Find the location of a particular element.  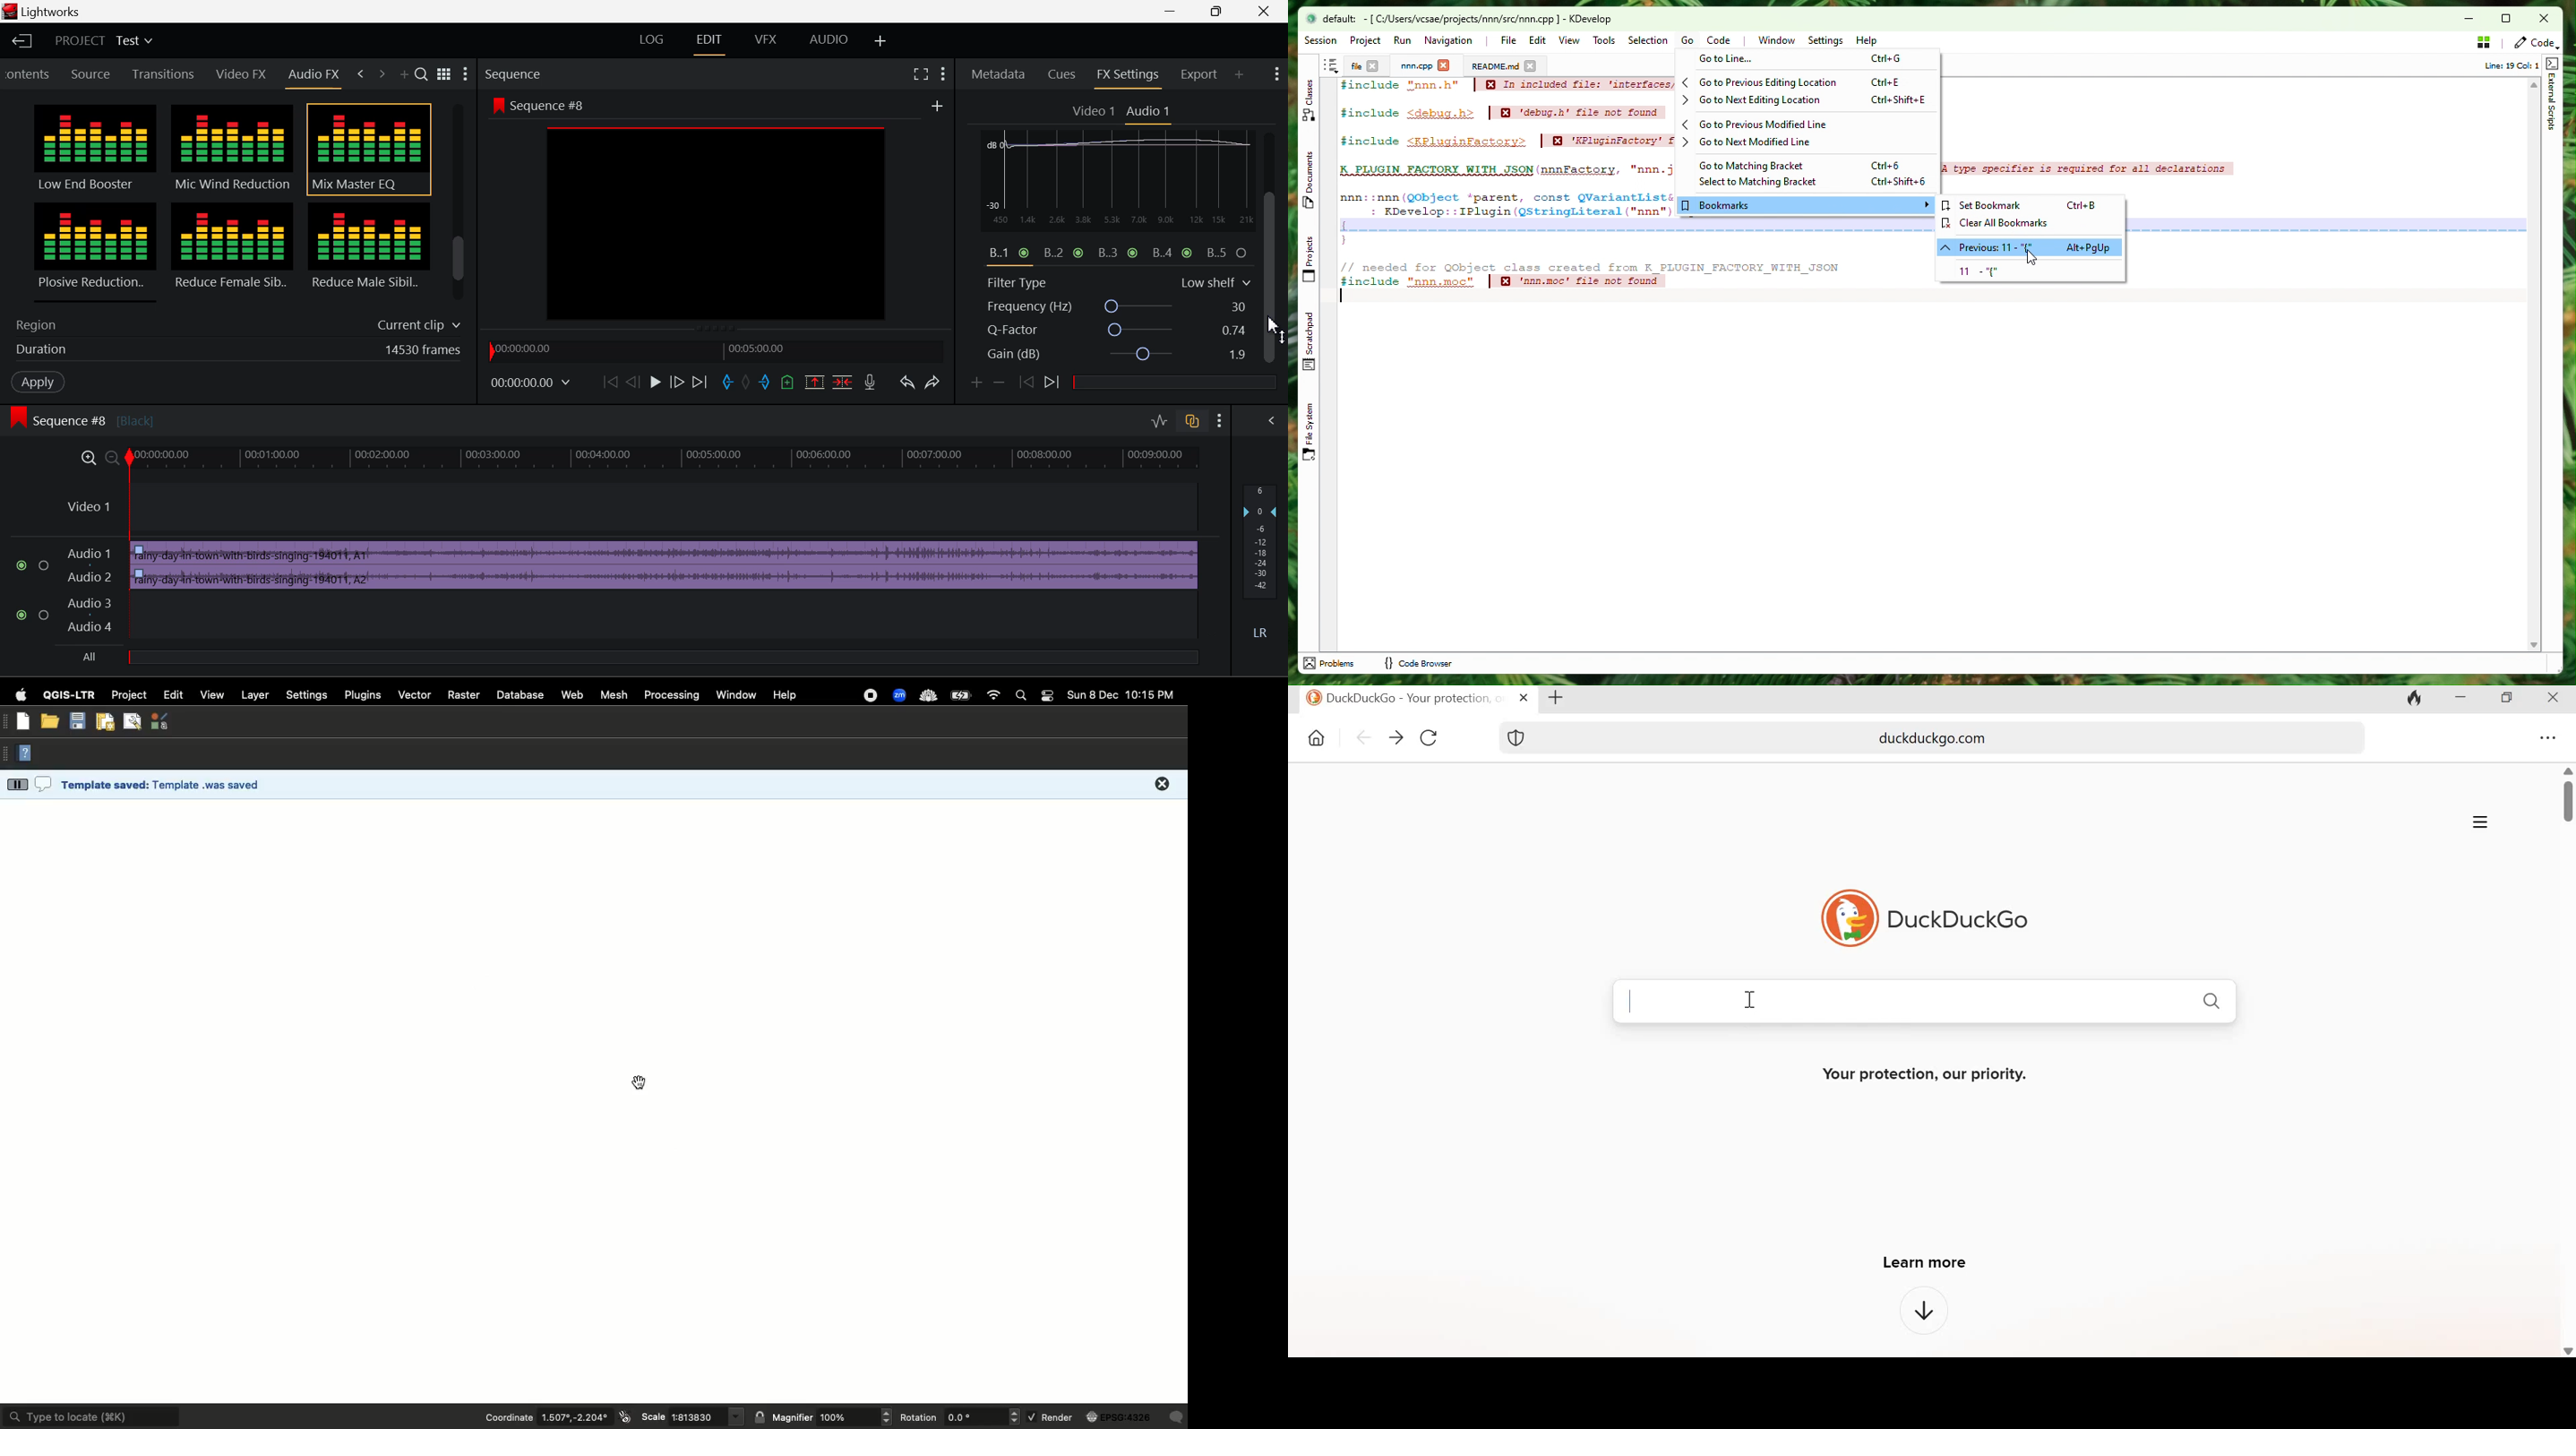

Code is located at coordinates (1723, 42).